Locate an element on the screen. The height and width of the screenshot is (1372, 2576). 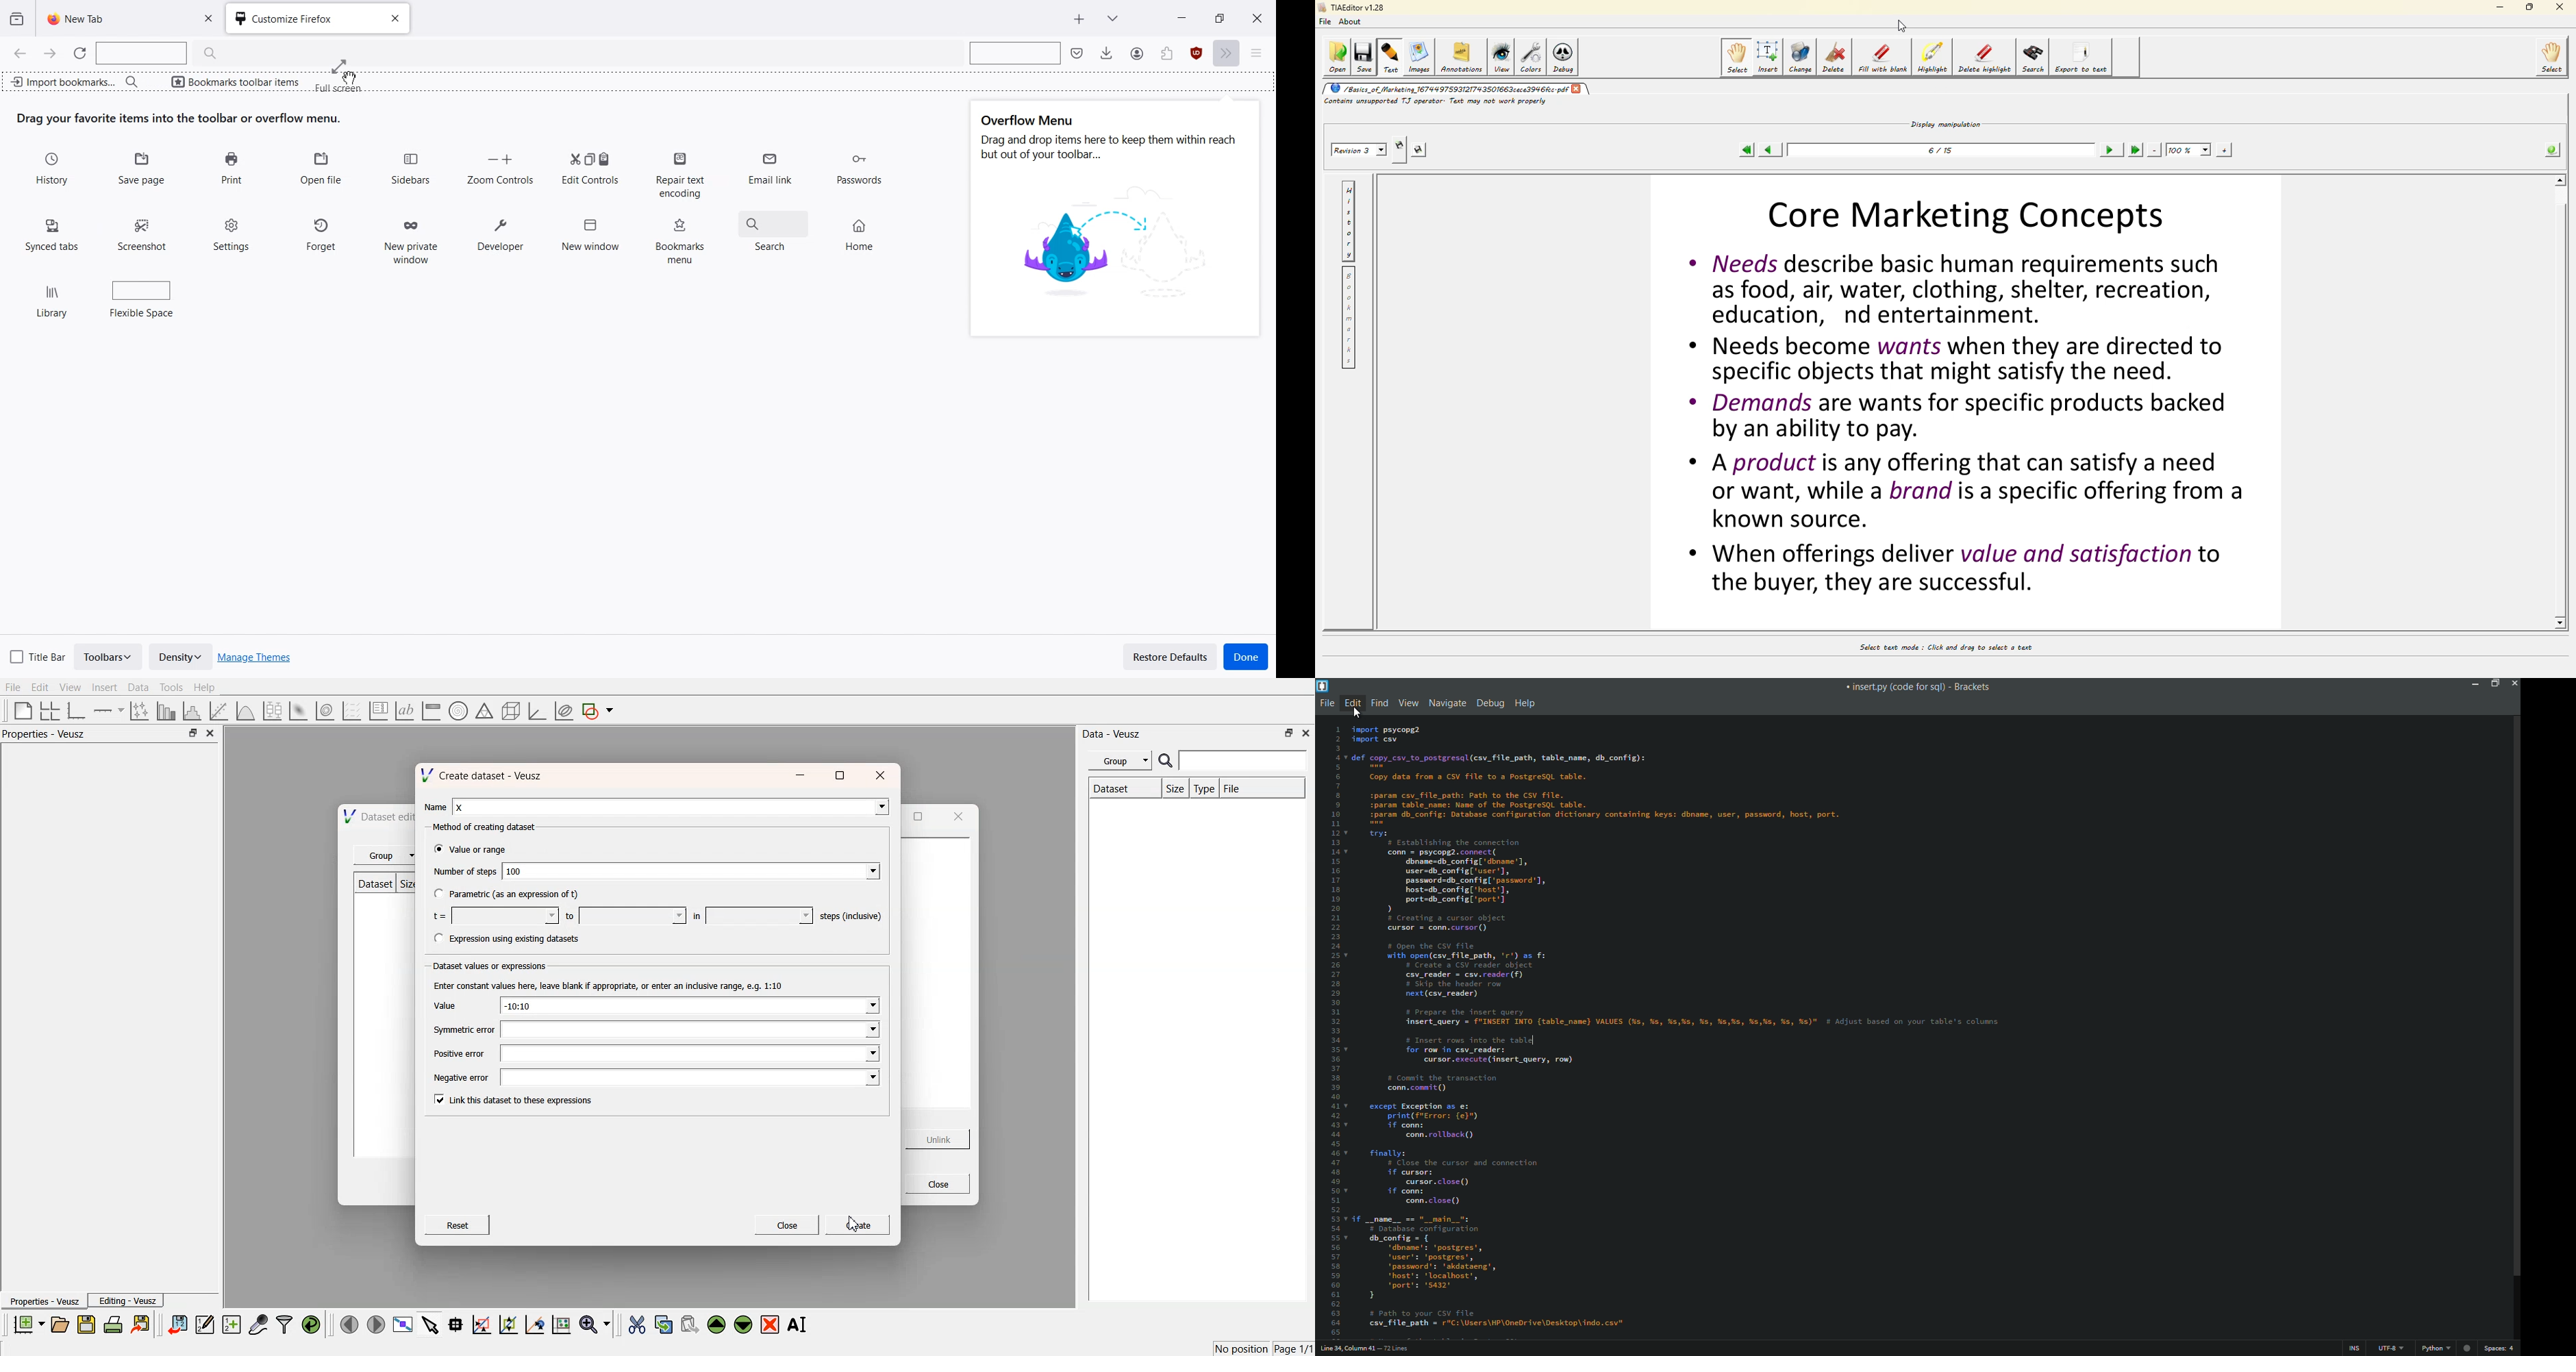
History is located at coordinates (54, 170).